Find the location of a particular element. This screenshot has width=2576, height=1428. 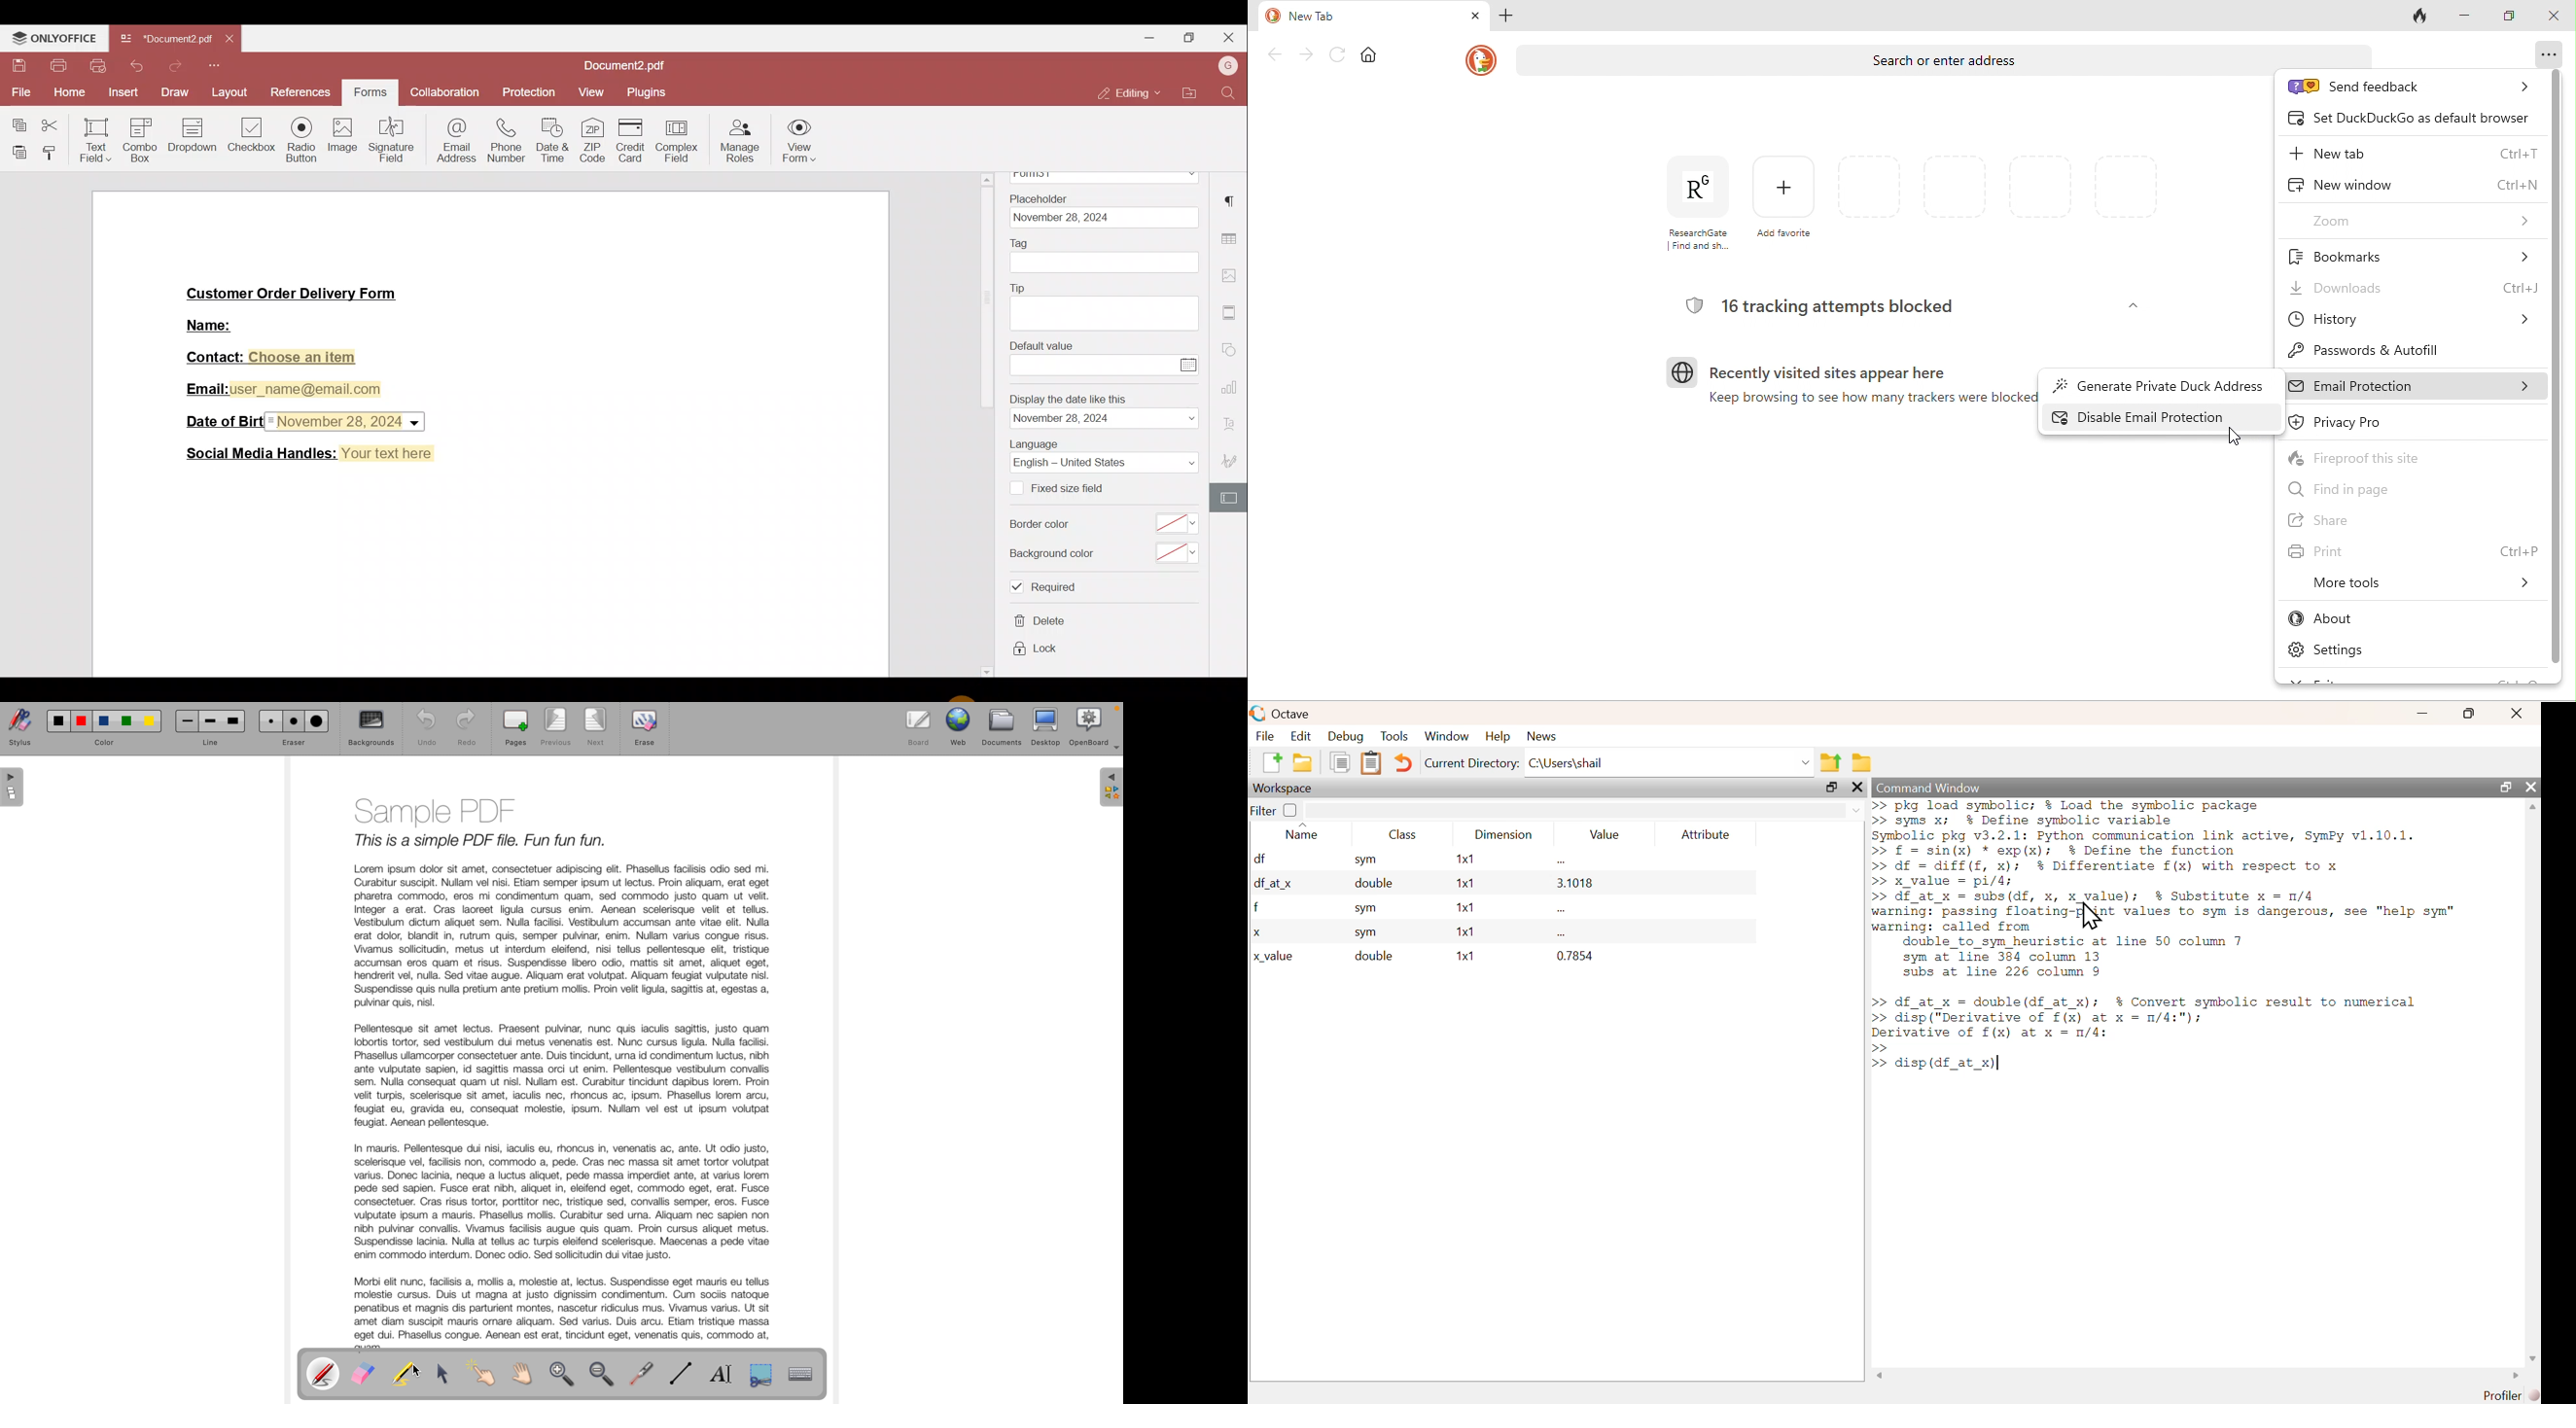

ONLYOFFICE is located at coordinates (54, 36).